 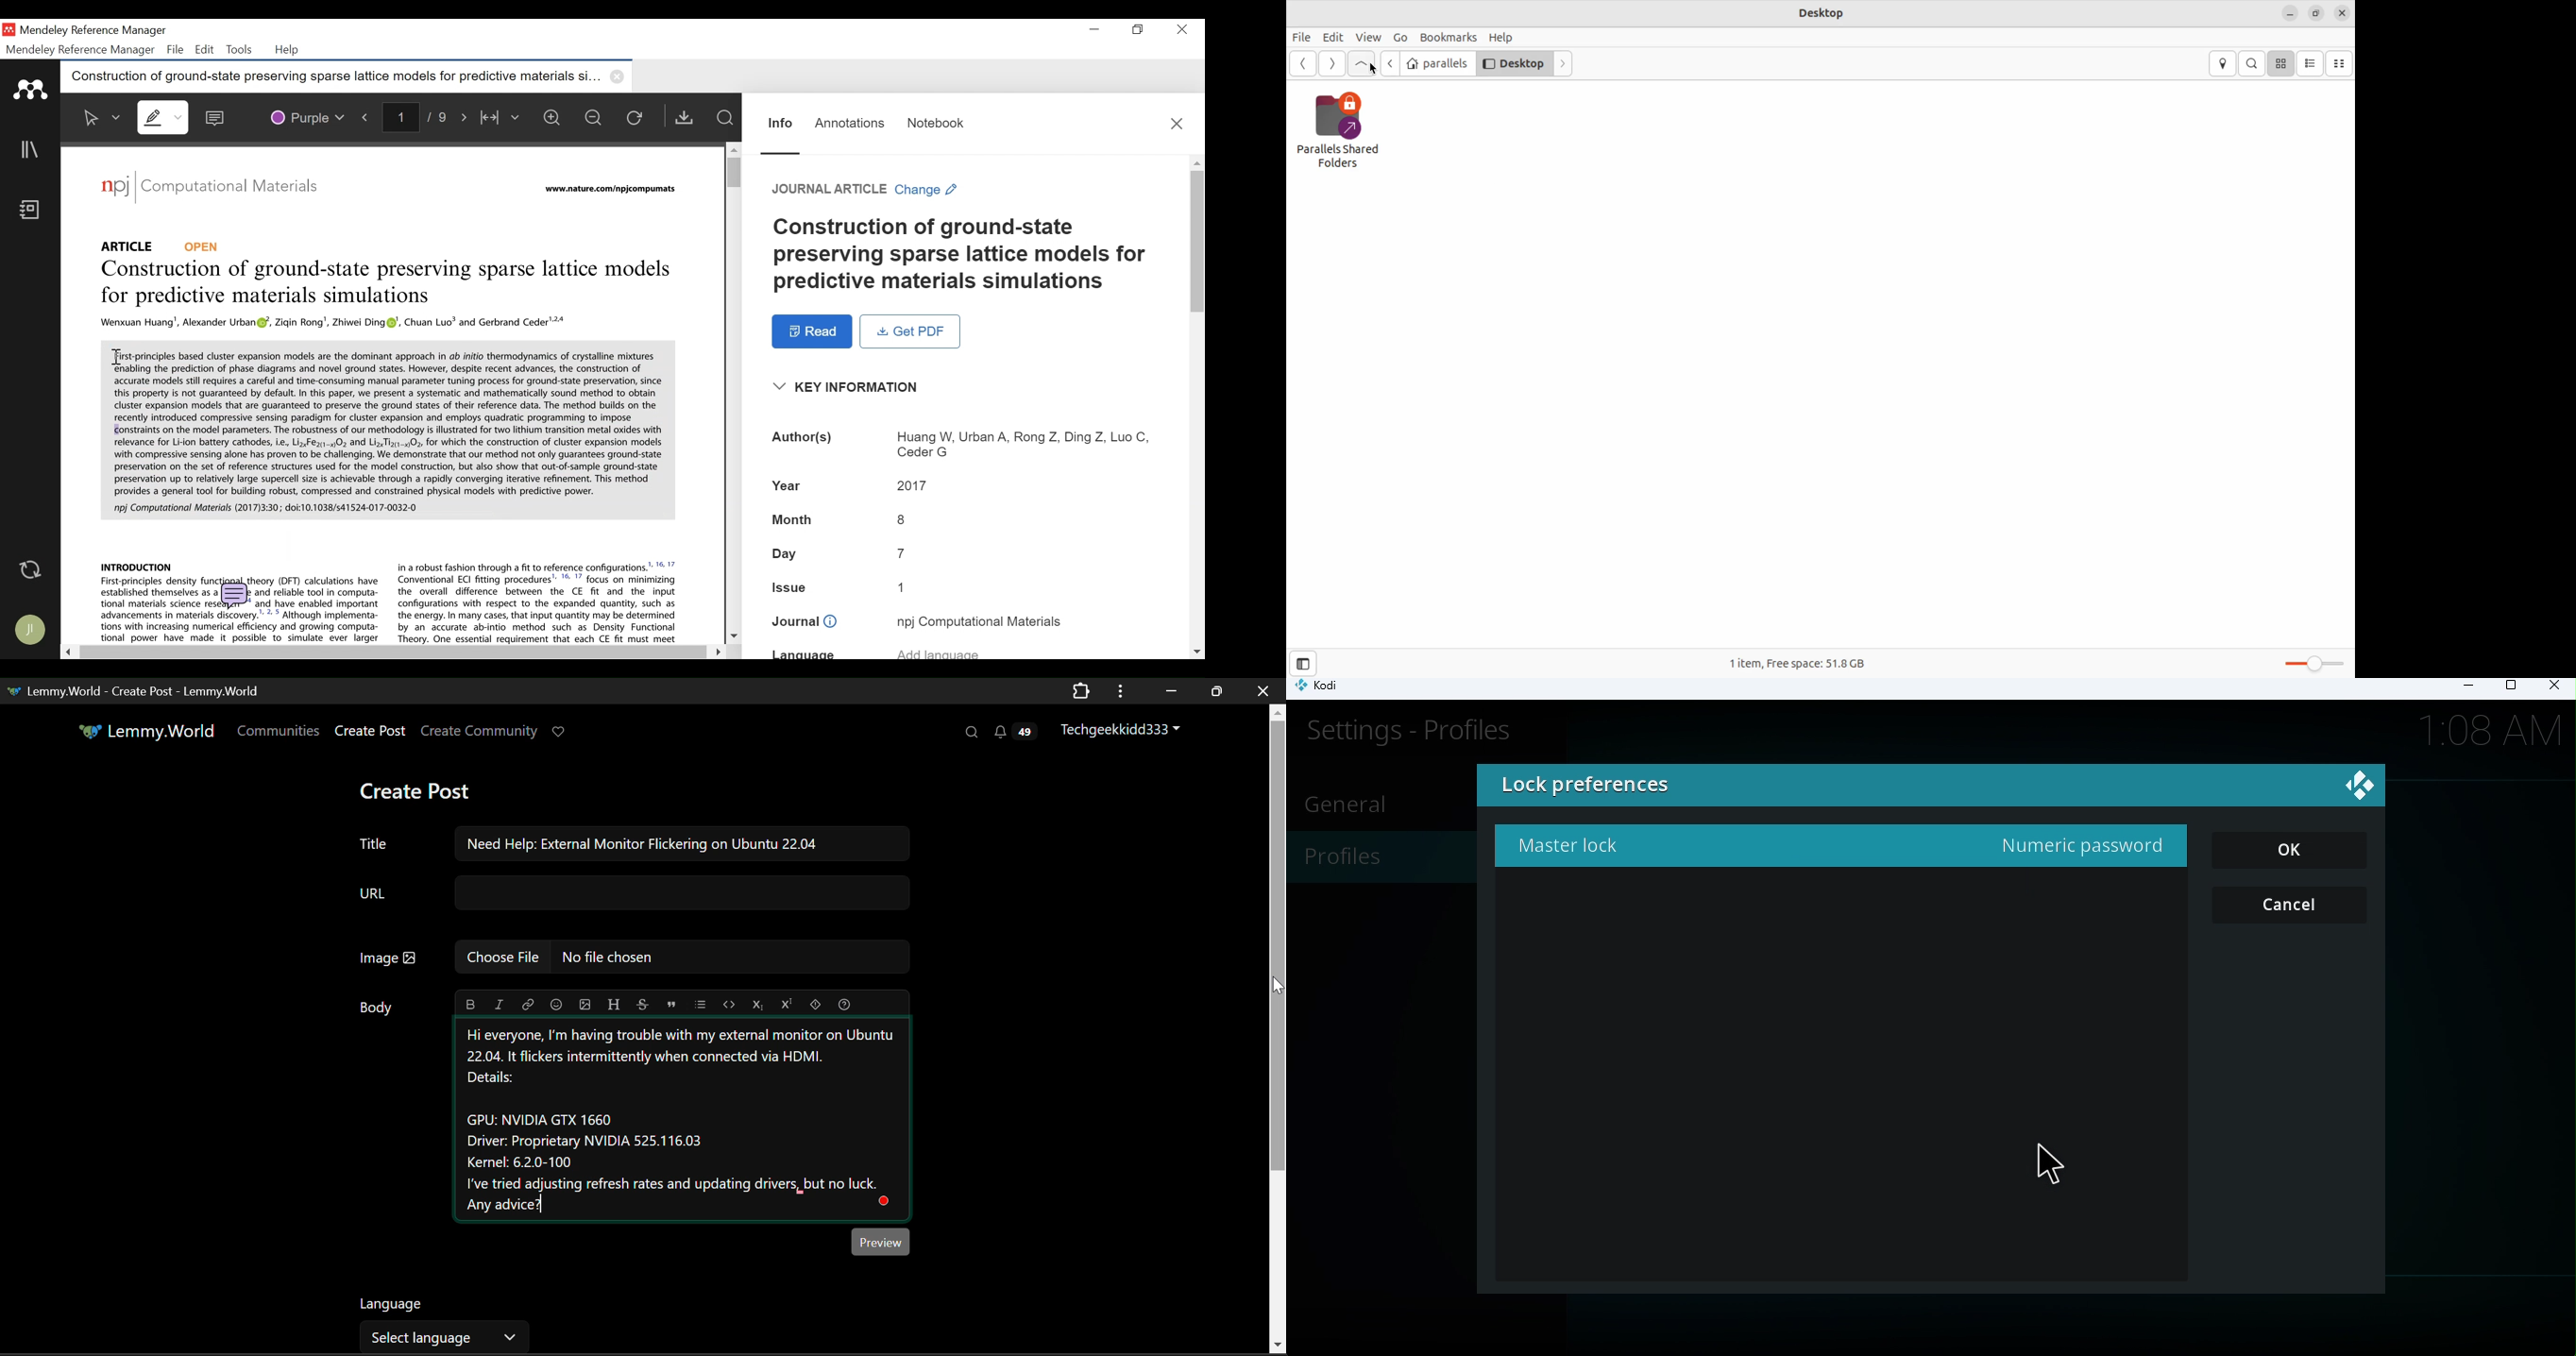 What do you see at coordinates (10, 30) in the screenshot?
I see `Mendeley Desktop Icon` at bounding box center [10, 30].